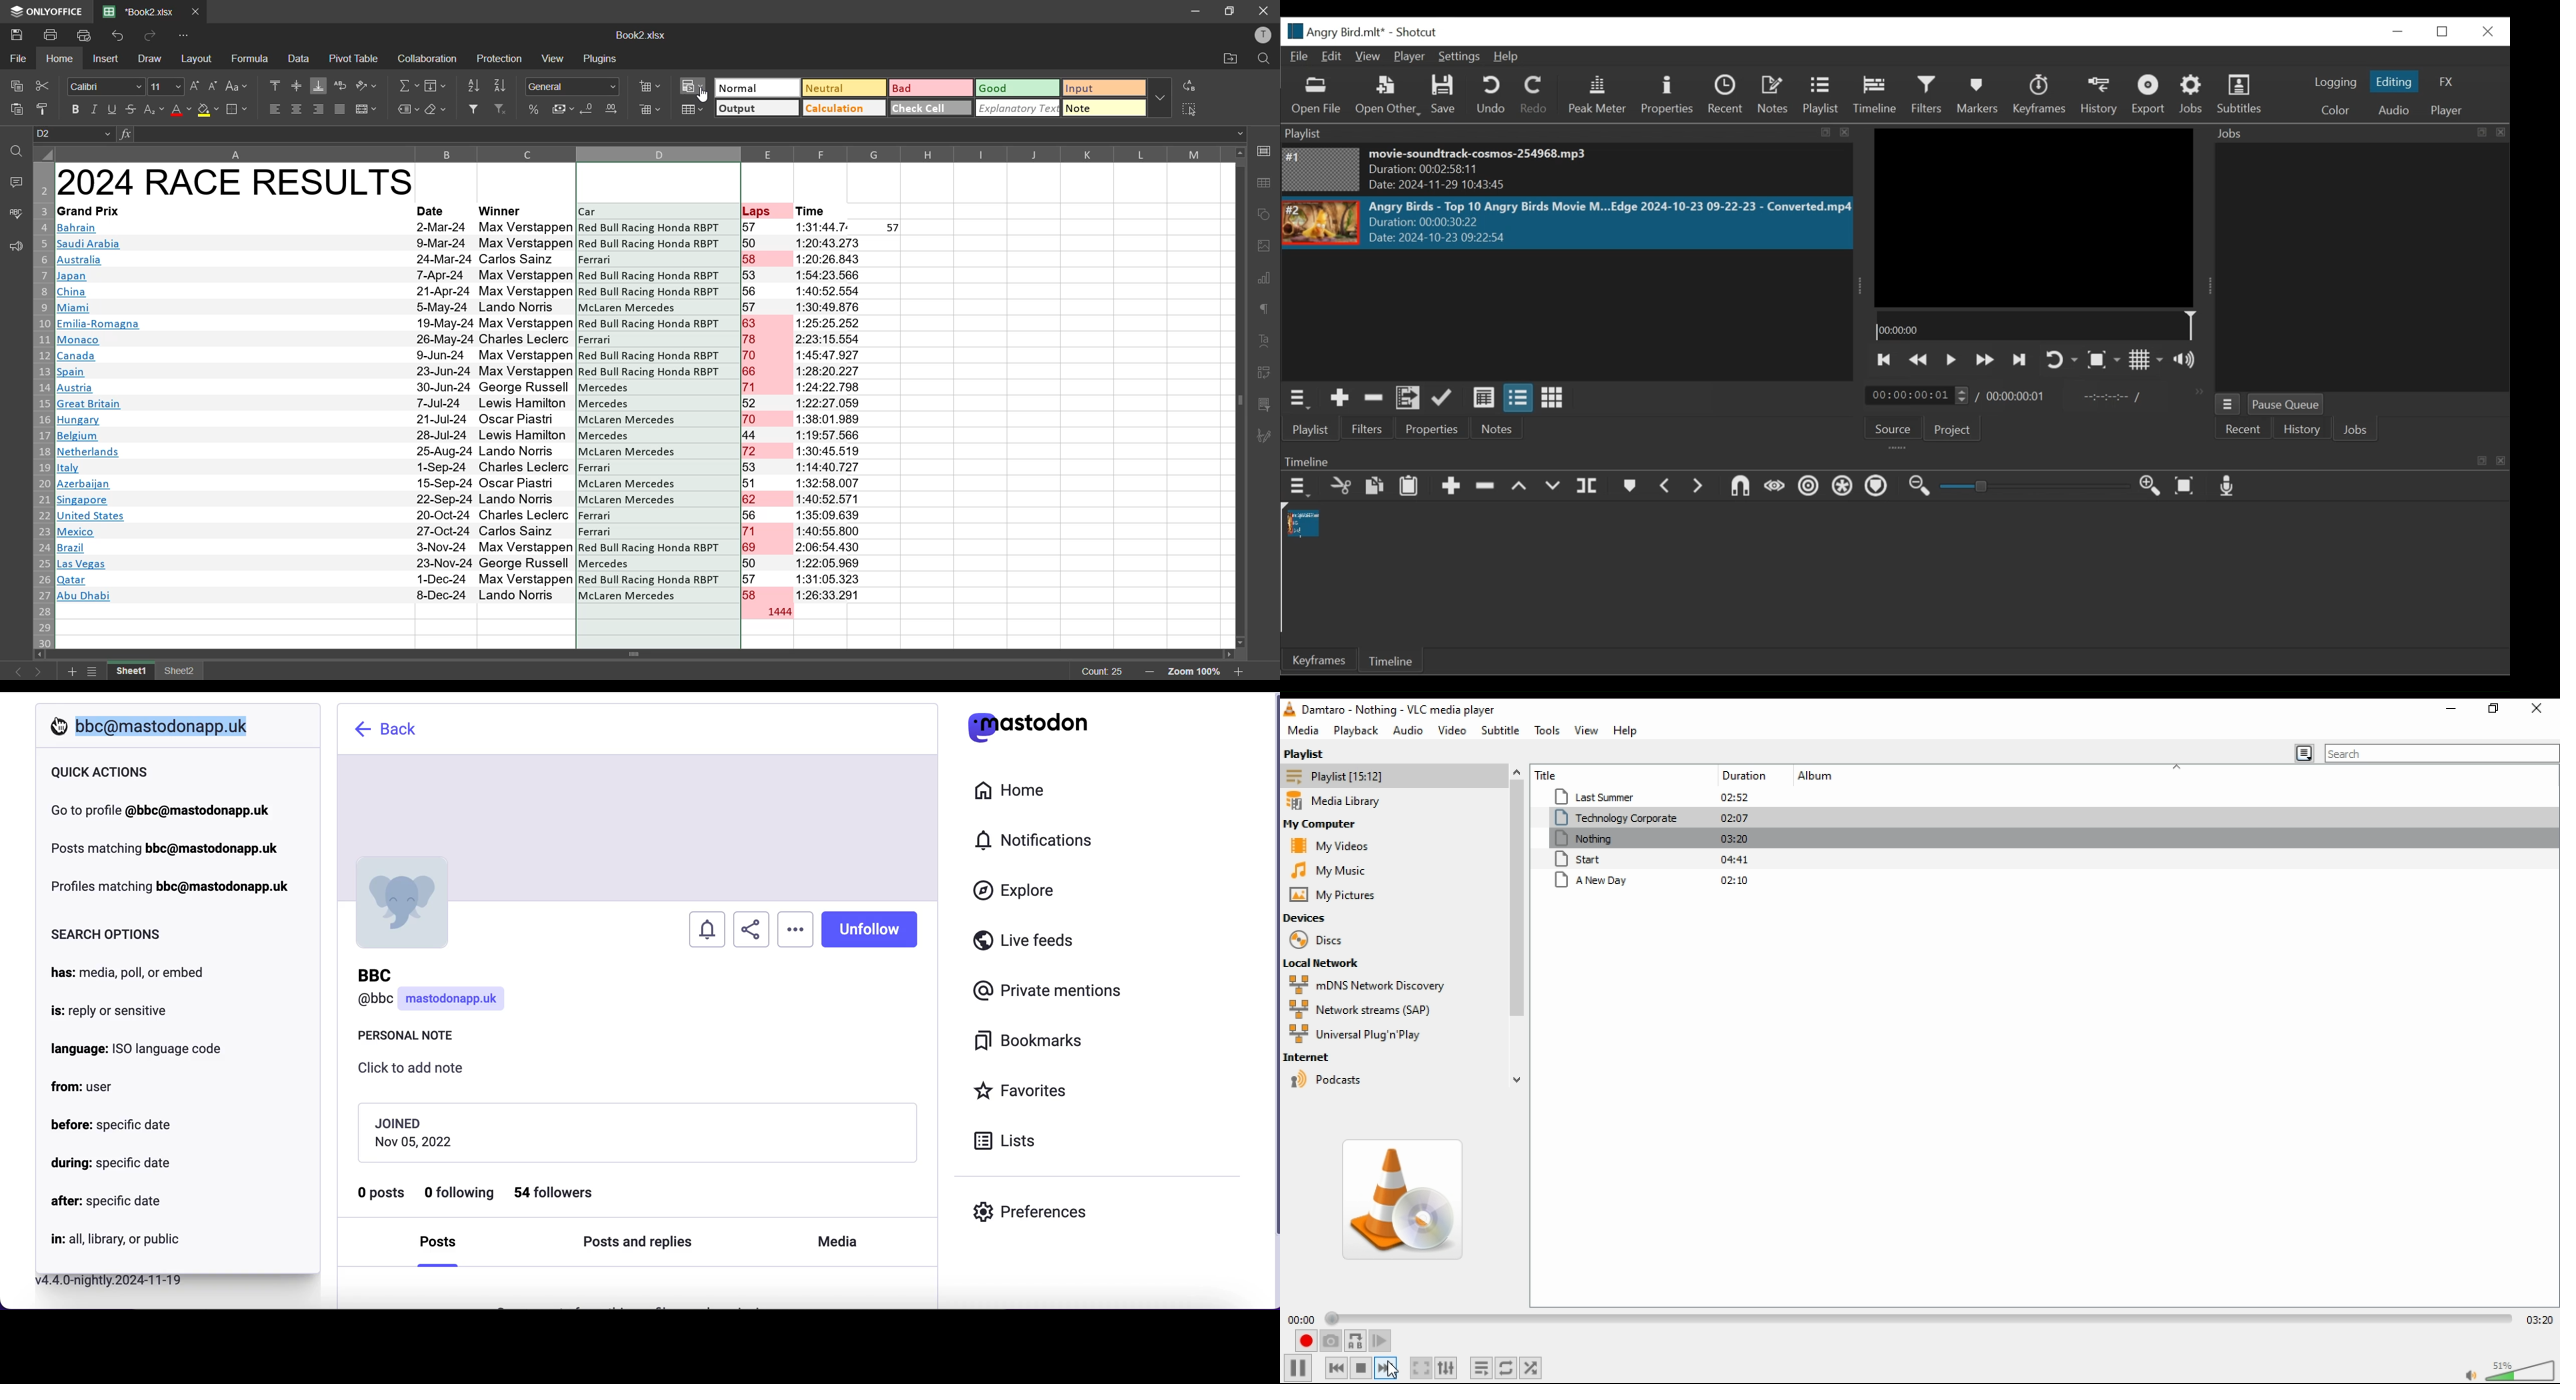  What do you see at coordinates (1656, 839) in the screenshot?
I see `nothing` at bounding box center [1656, 839].